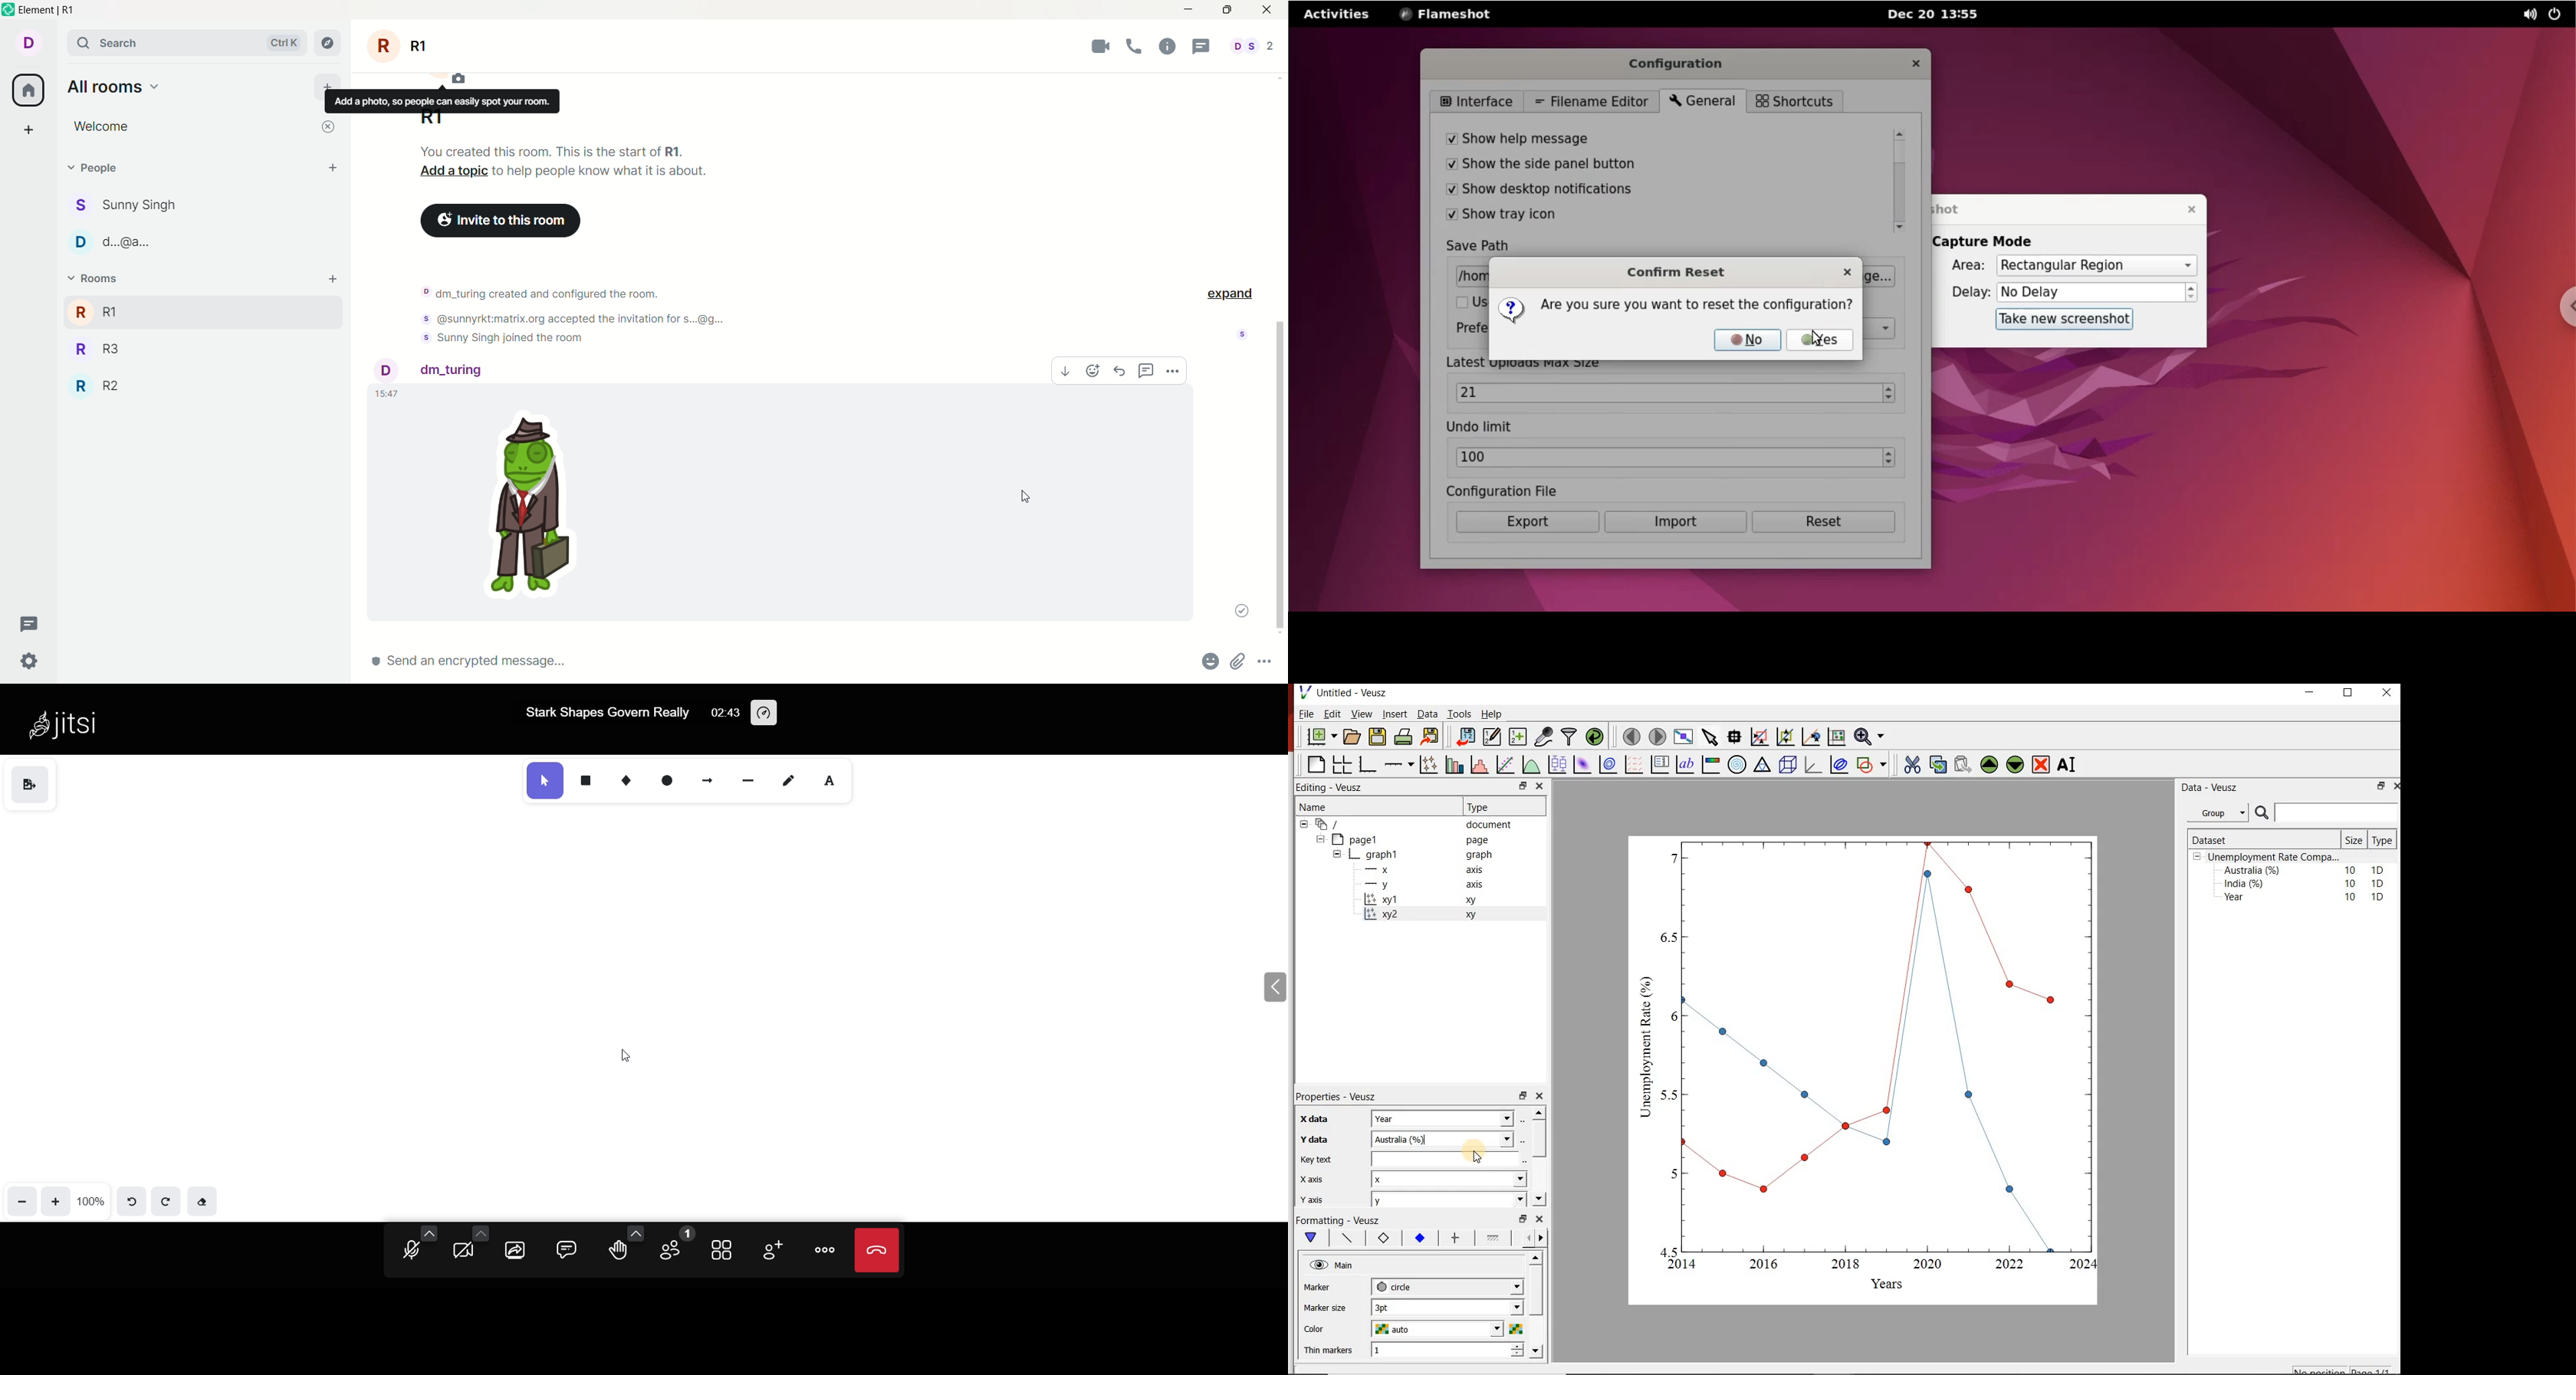 This screenshot has width=2576, height=1400. Describe the element at coordinates (113, 242) in the screenshot. I see `d...@a... chat` at that location.